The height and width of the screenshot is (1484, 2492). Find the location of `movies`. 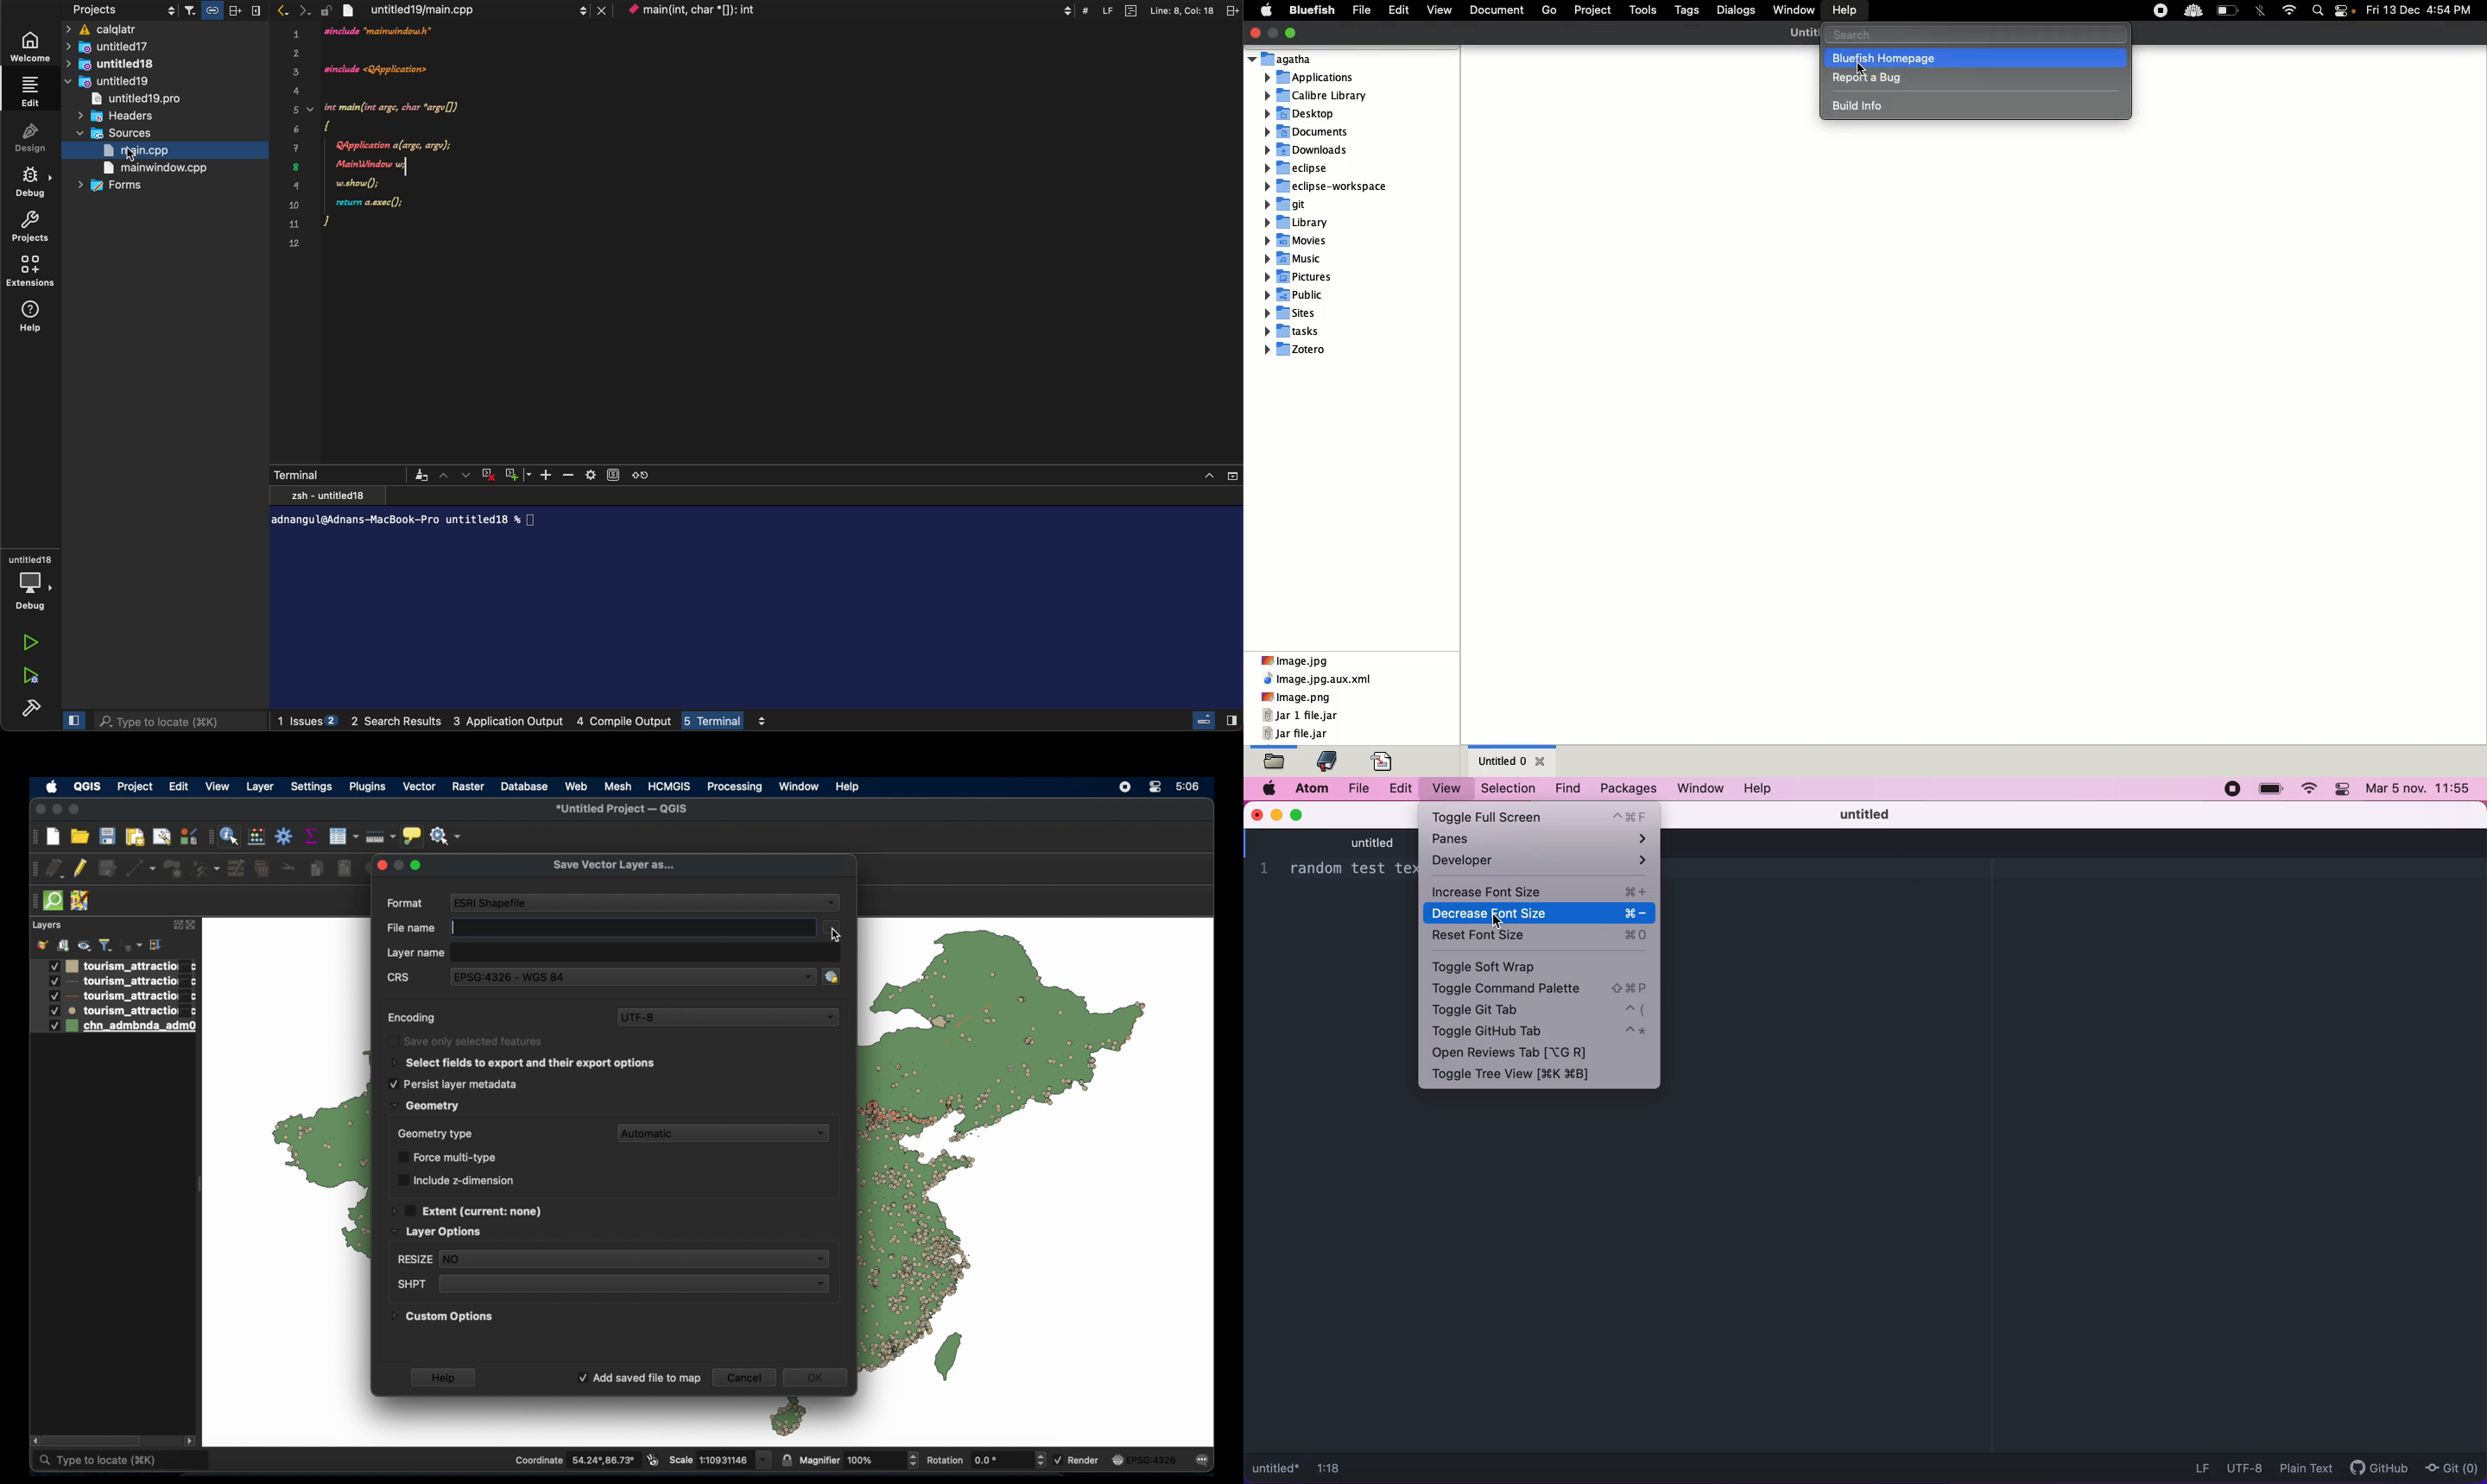

movies is located at coordinates (1300, 242).